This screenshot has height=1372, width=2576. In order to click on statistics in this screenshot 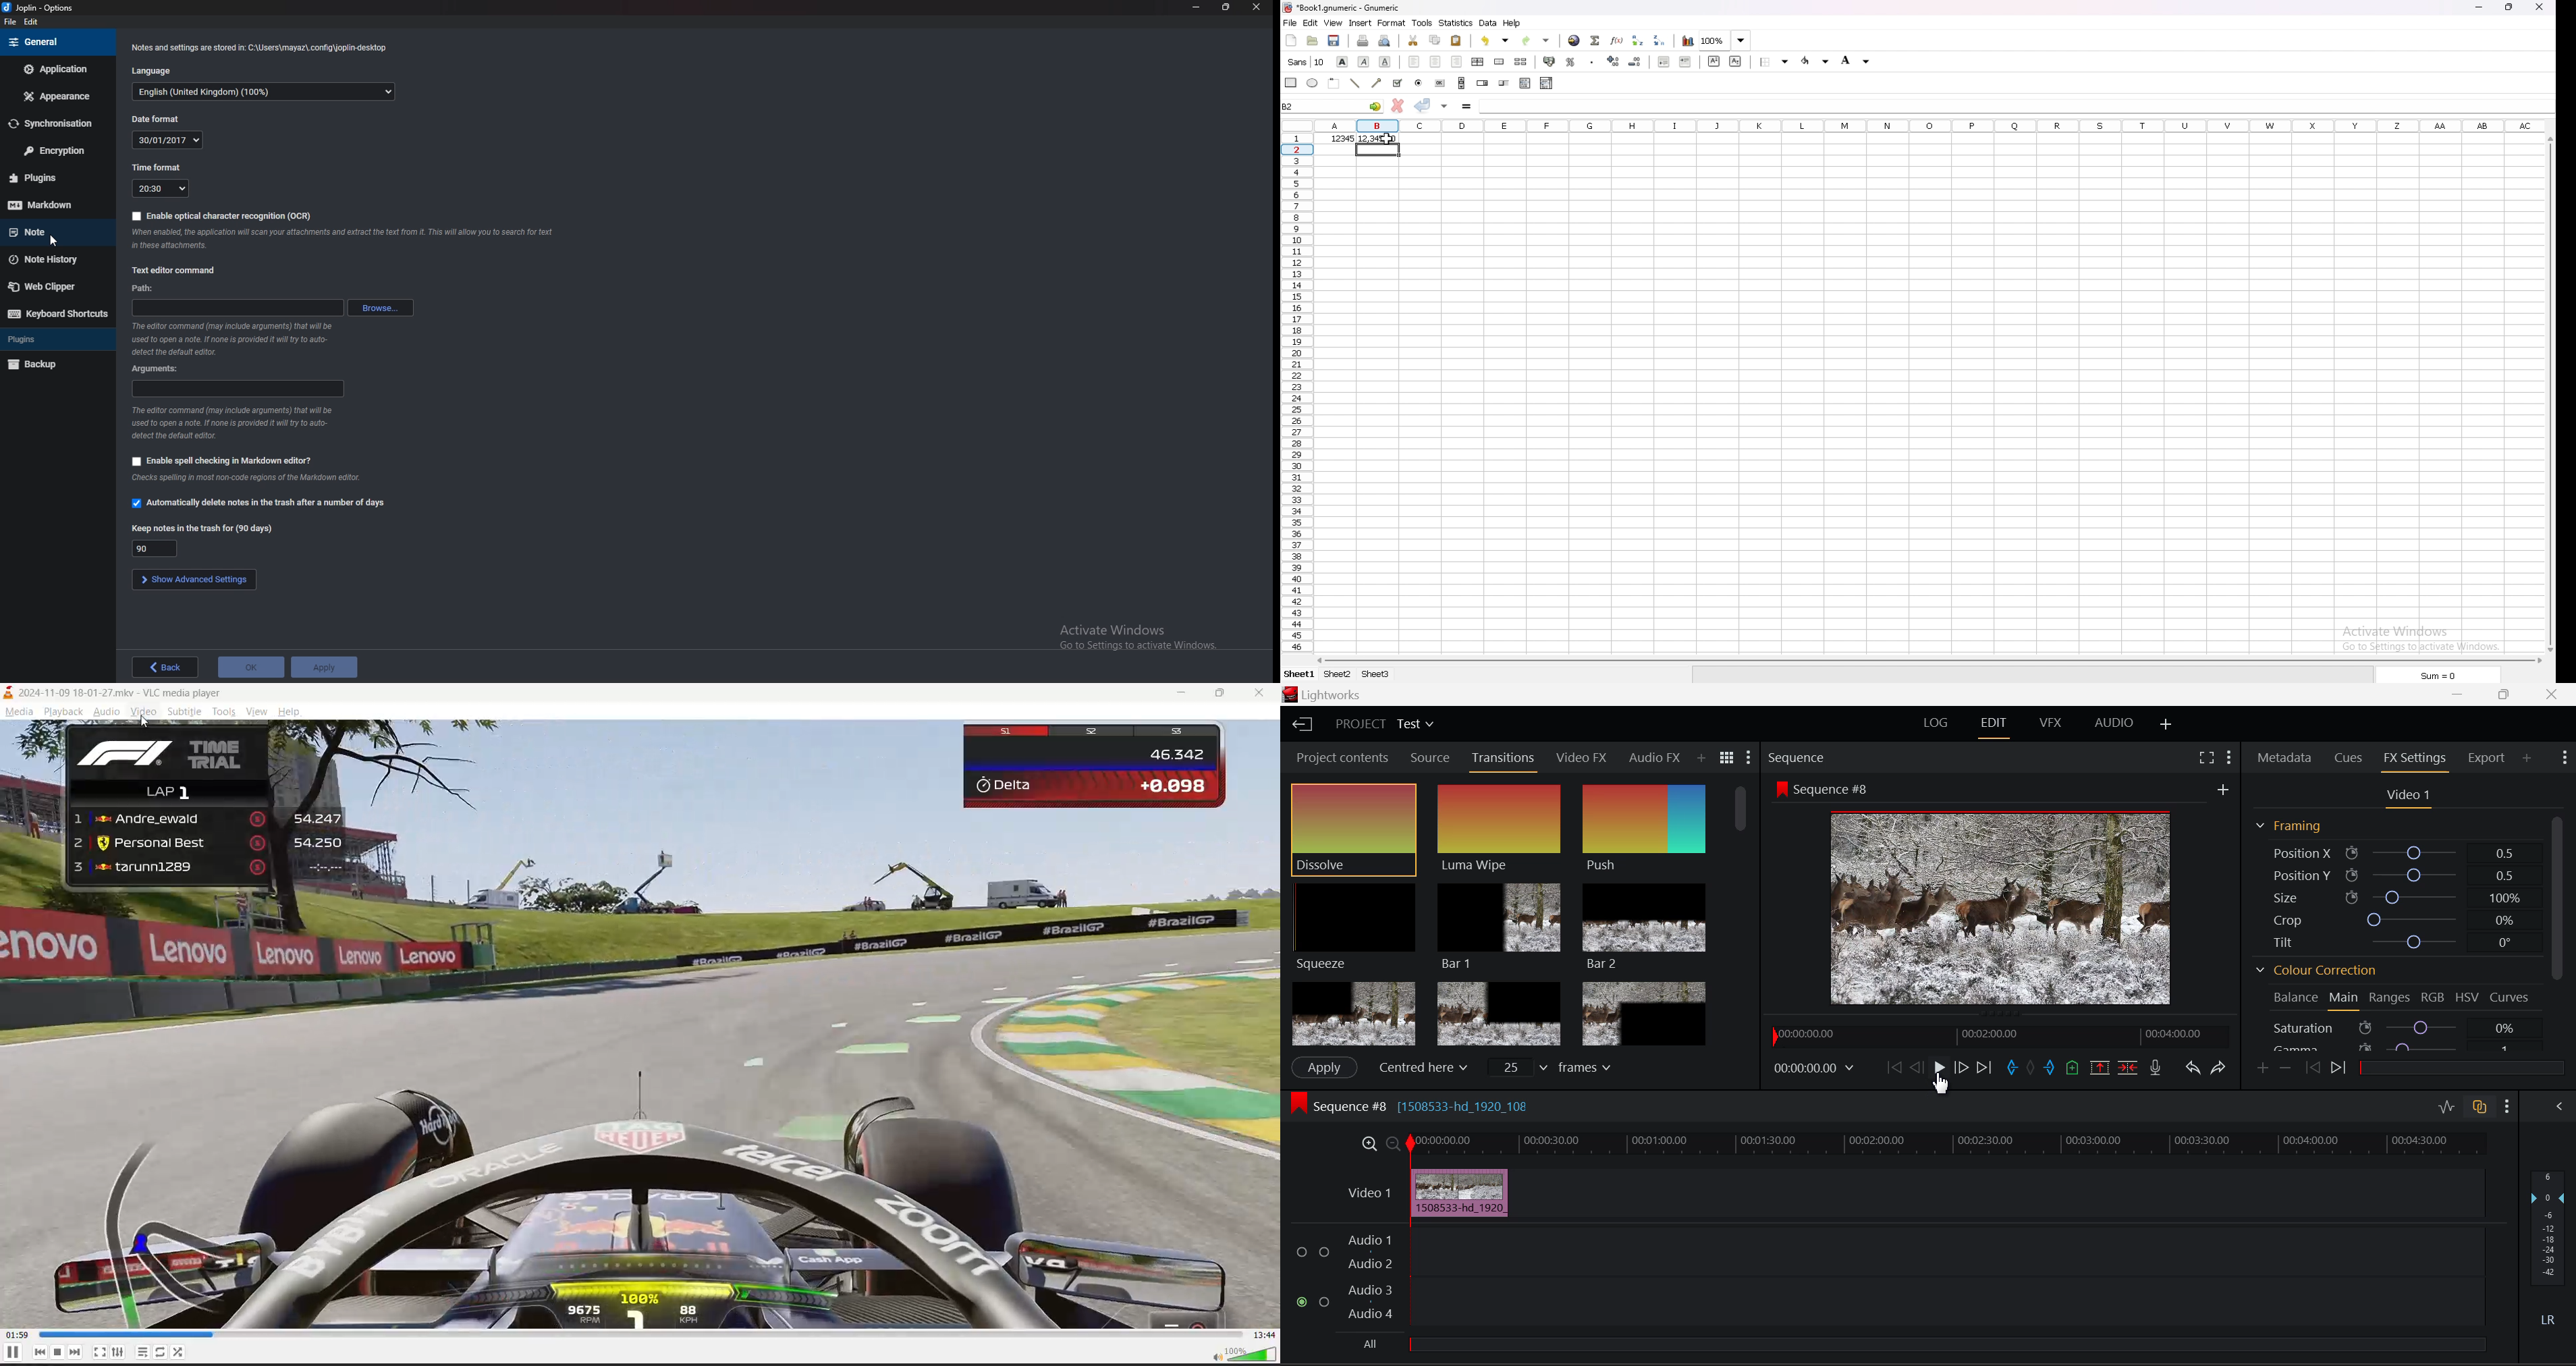, I will do `click(1456, 23)`.